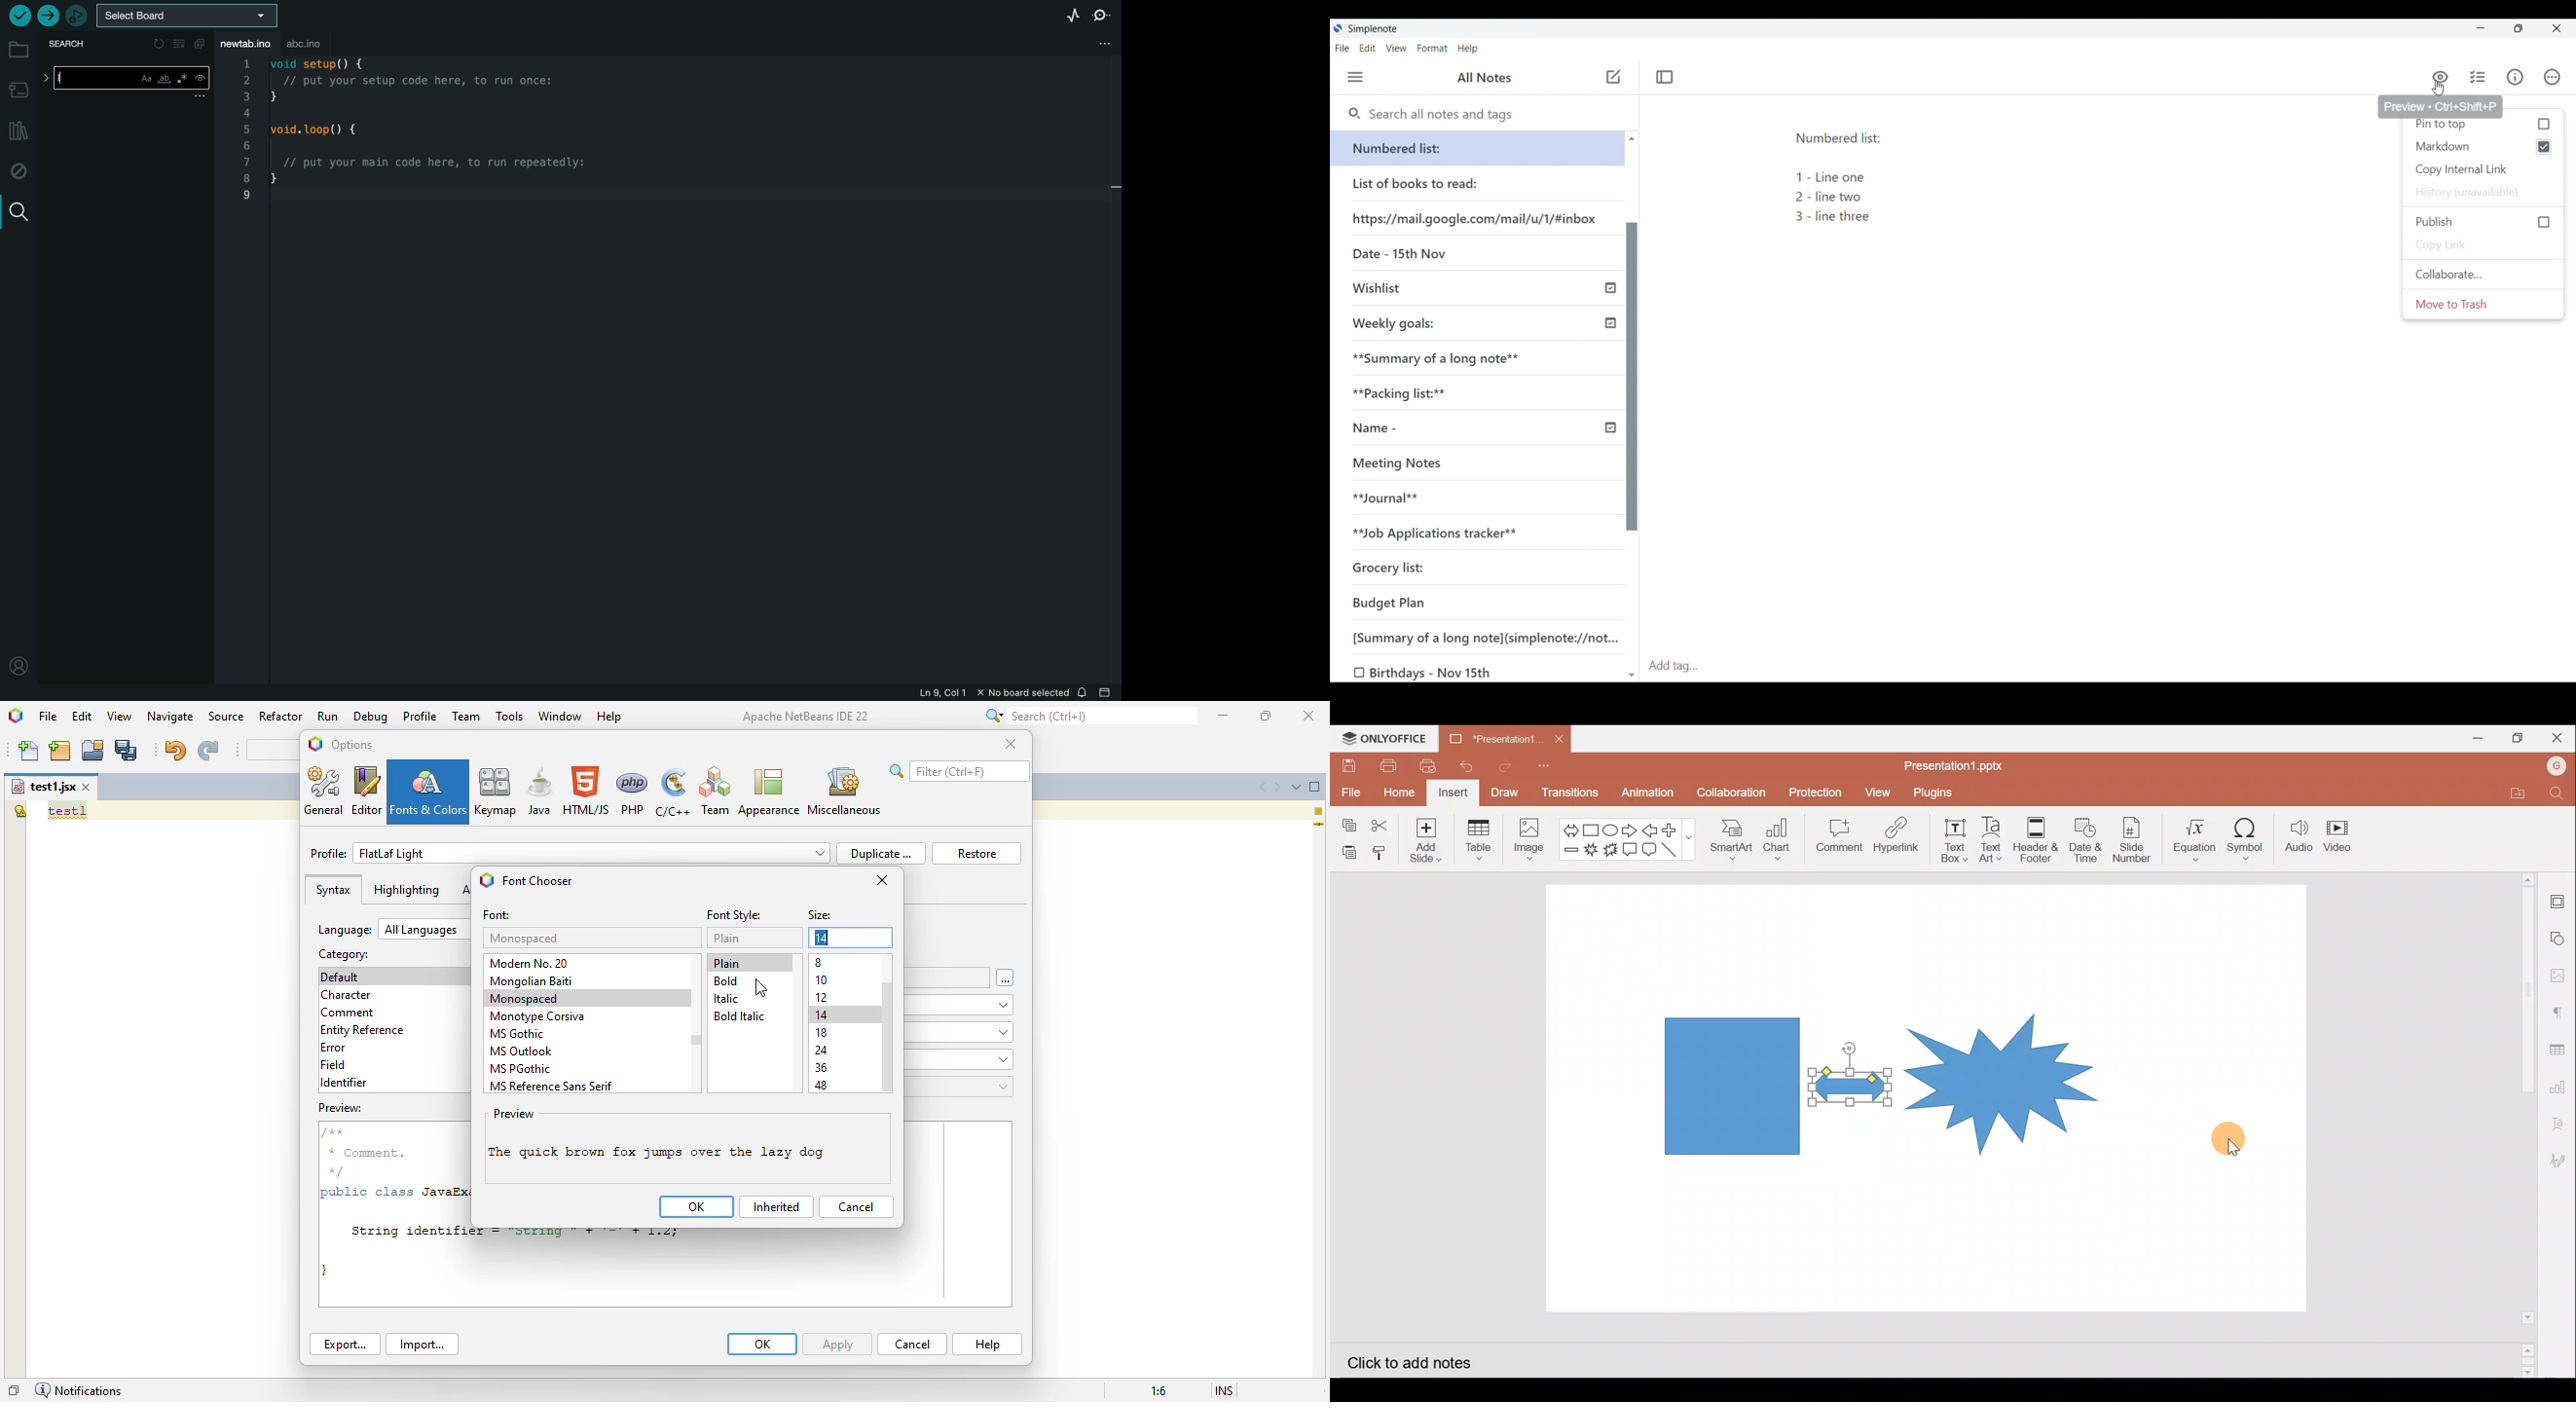  Describe the element at coordinates (2483, 304) in the screenshot. I see `Move to trash` at that location.